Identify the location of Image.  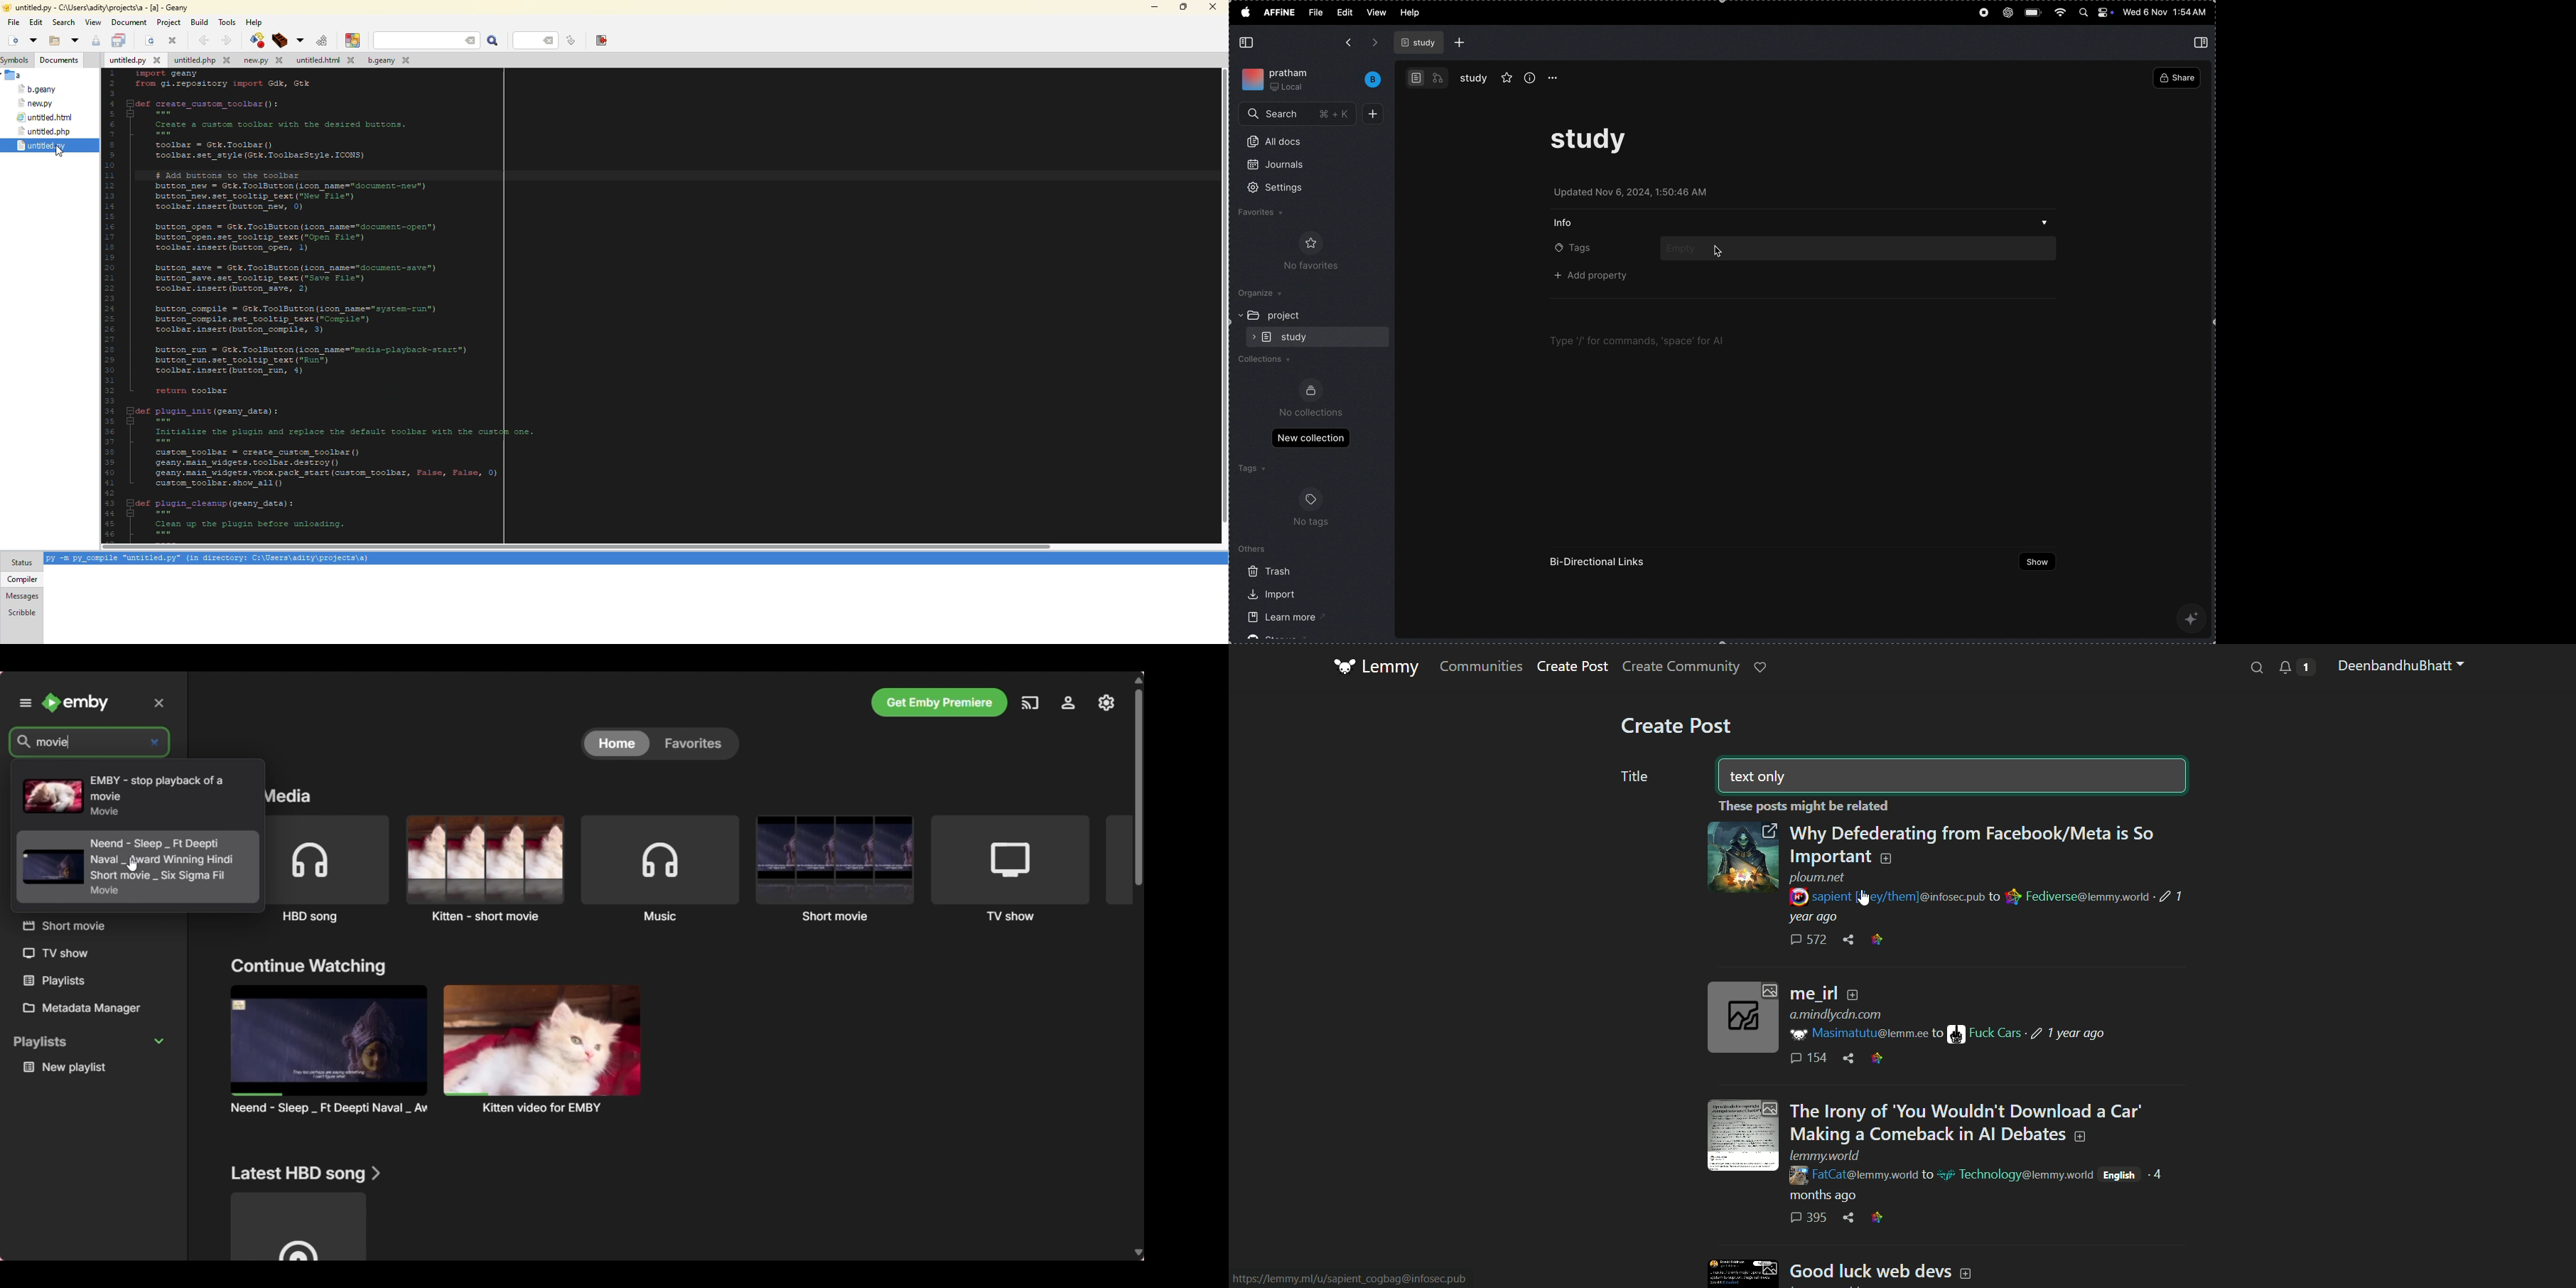
(1956, 1034).